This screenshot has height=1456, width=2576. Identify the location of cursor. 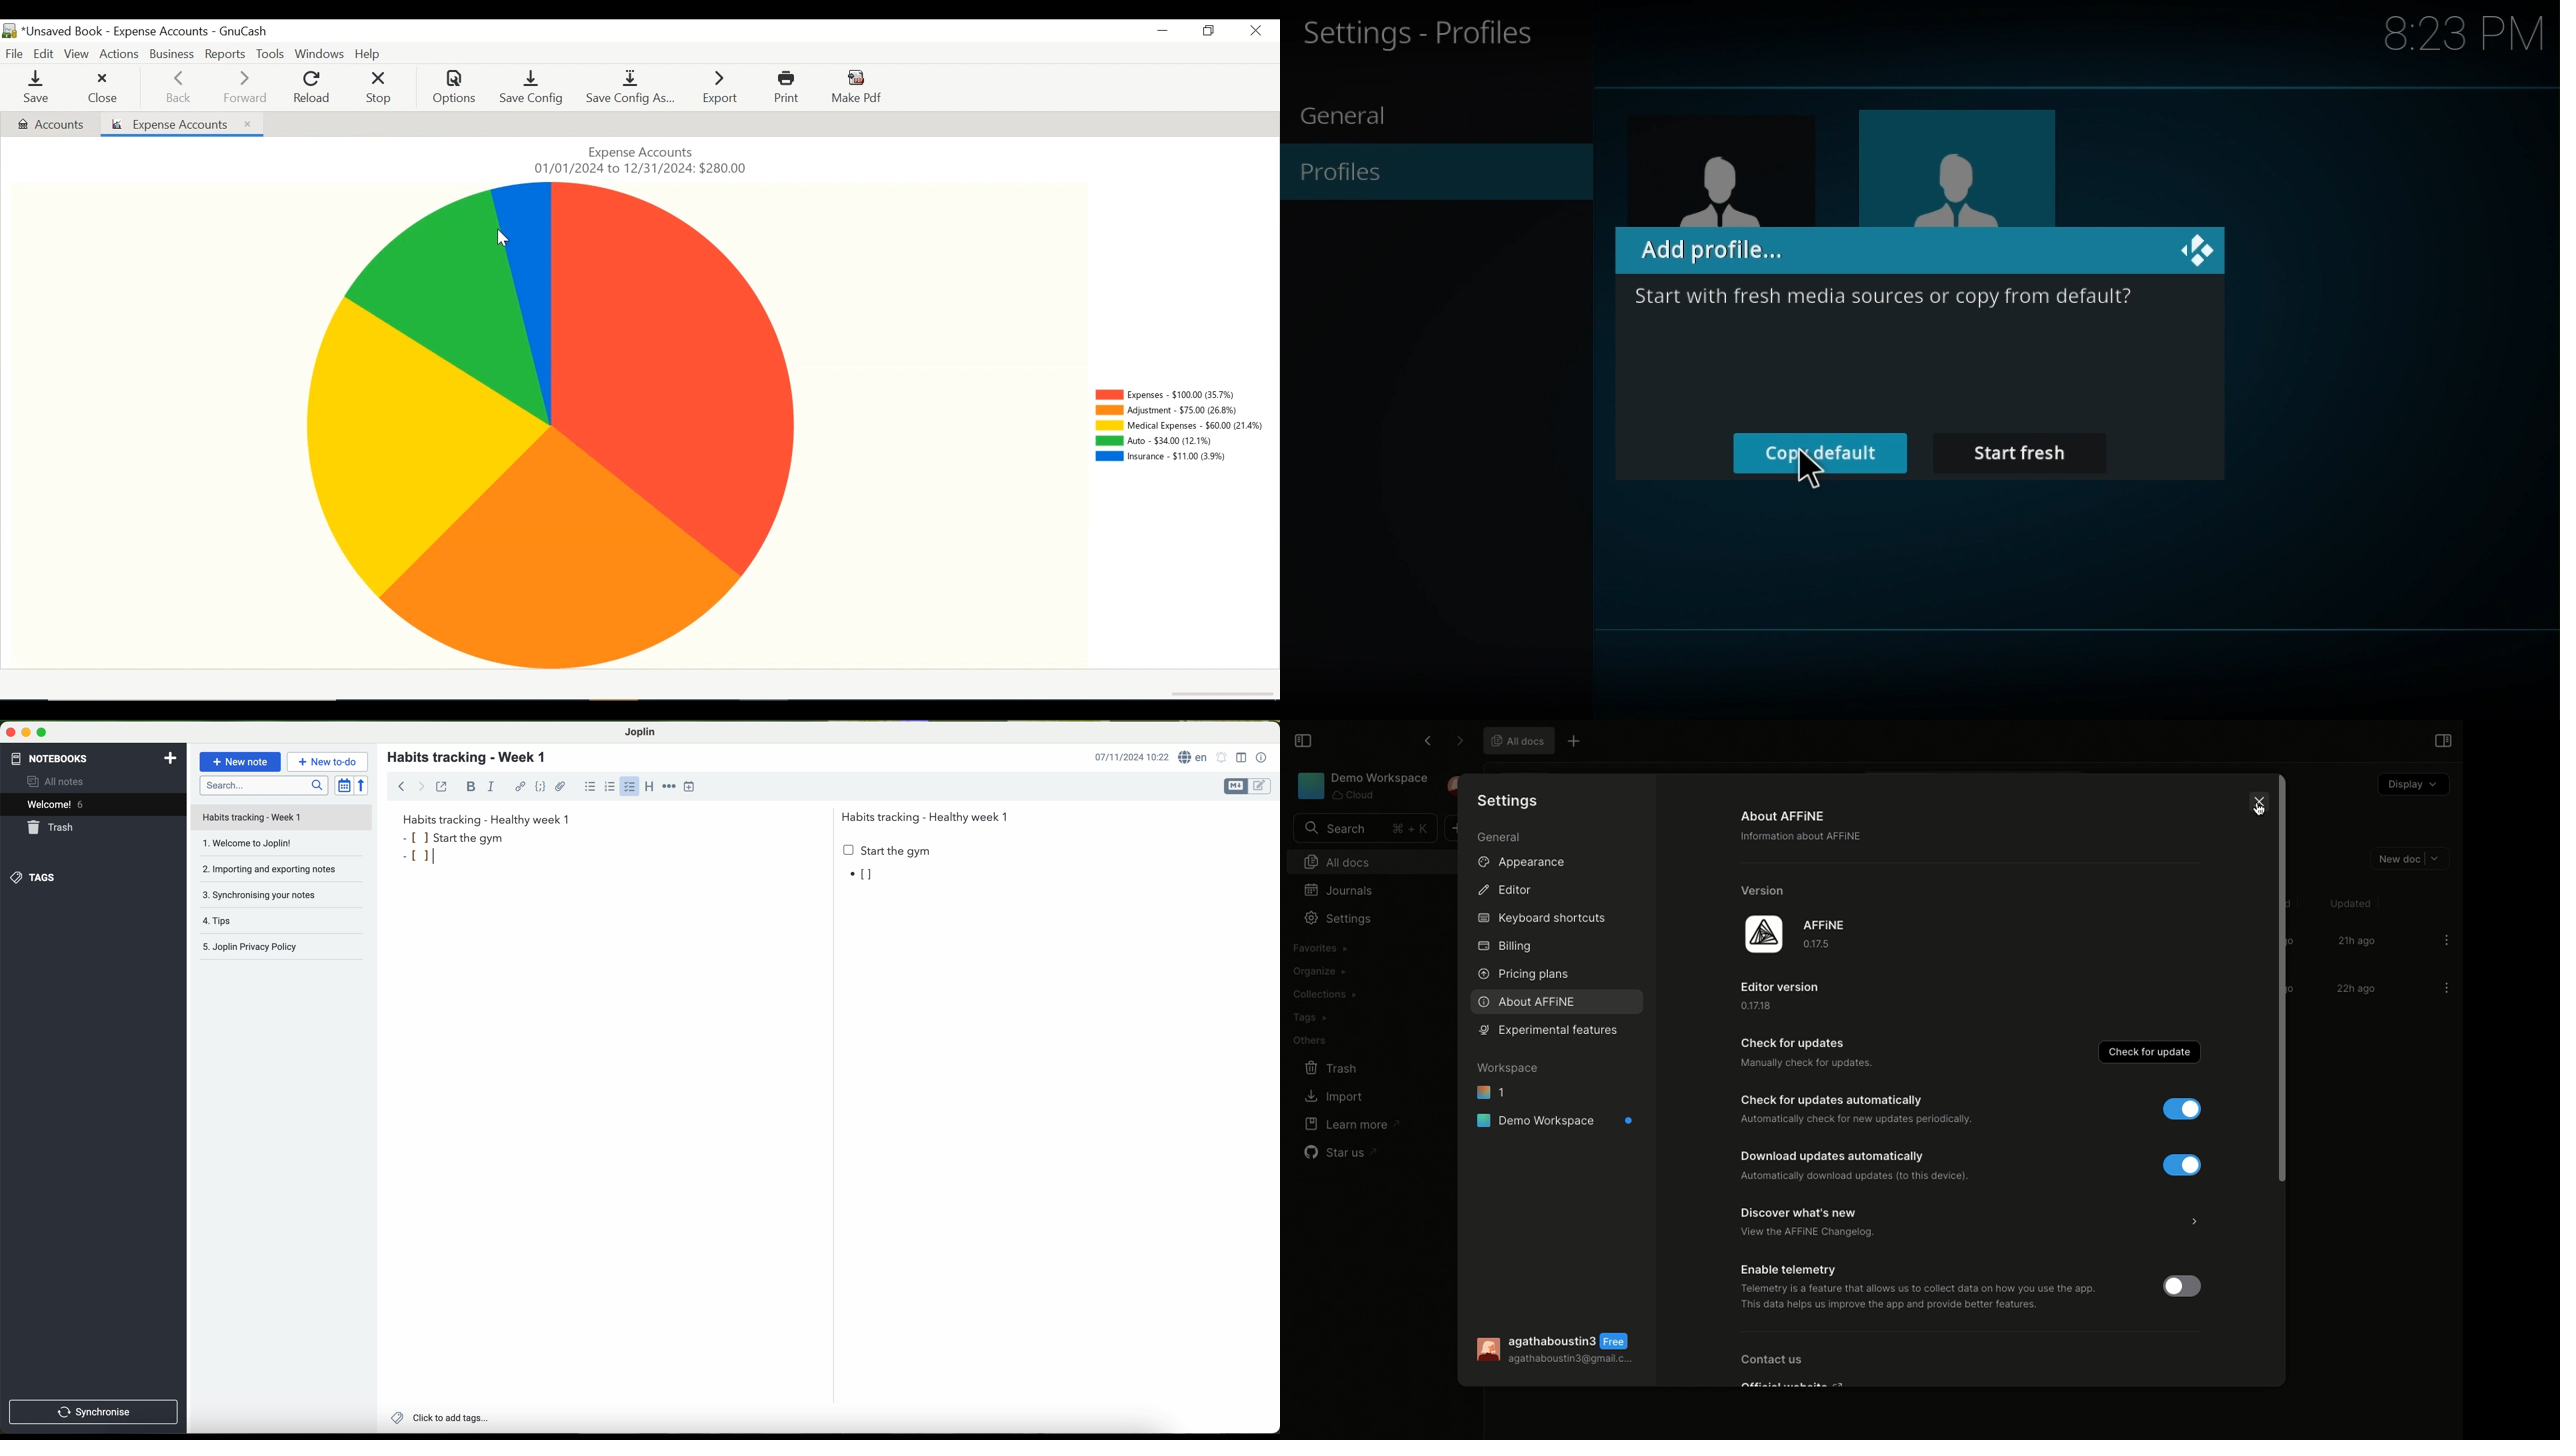
(1811, 473).